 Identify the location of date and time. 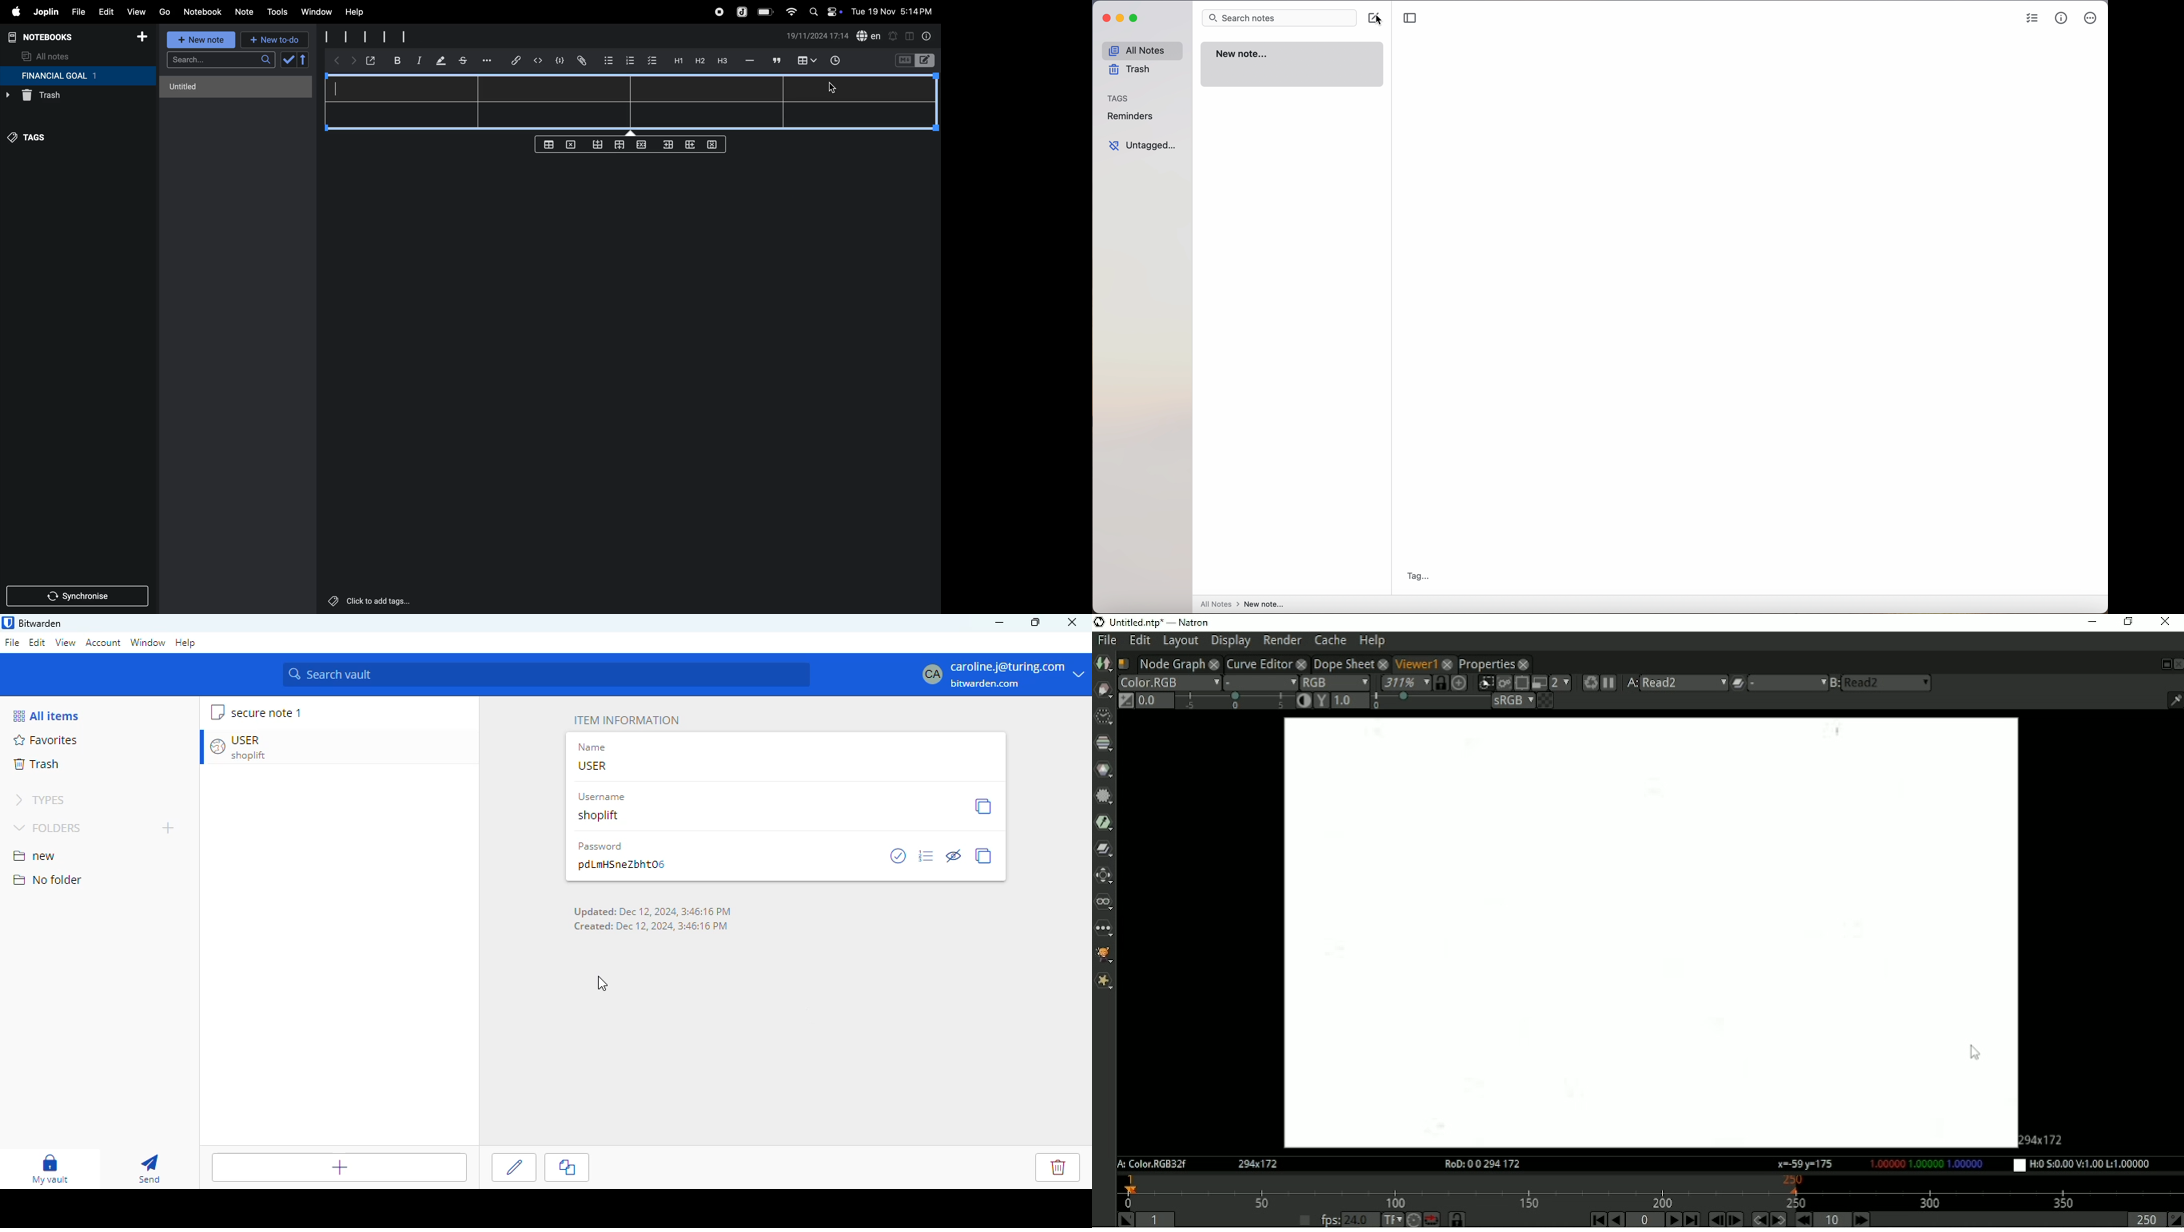
(895, 11).